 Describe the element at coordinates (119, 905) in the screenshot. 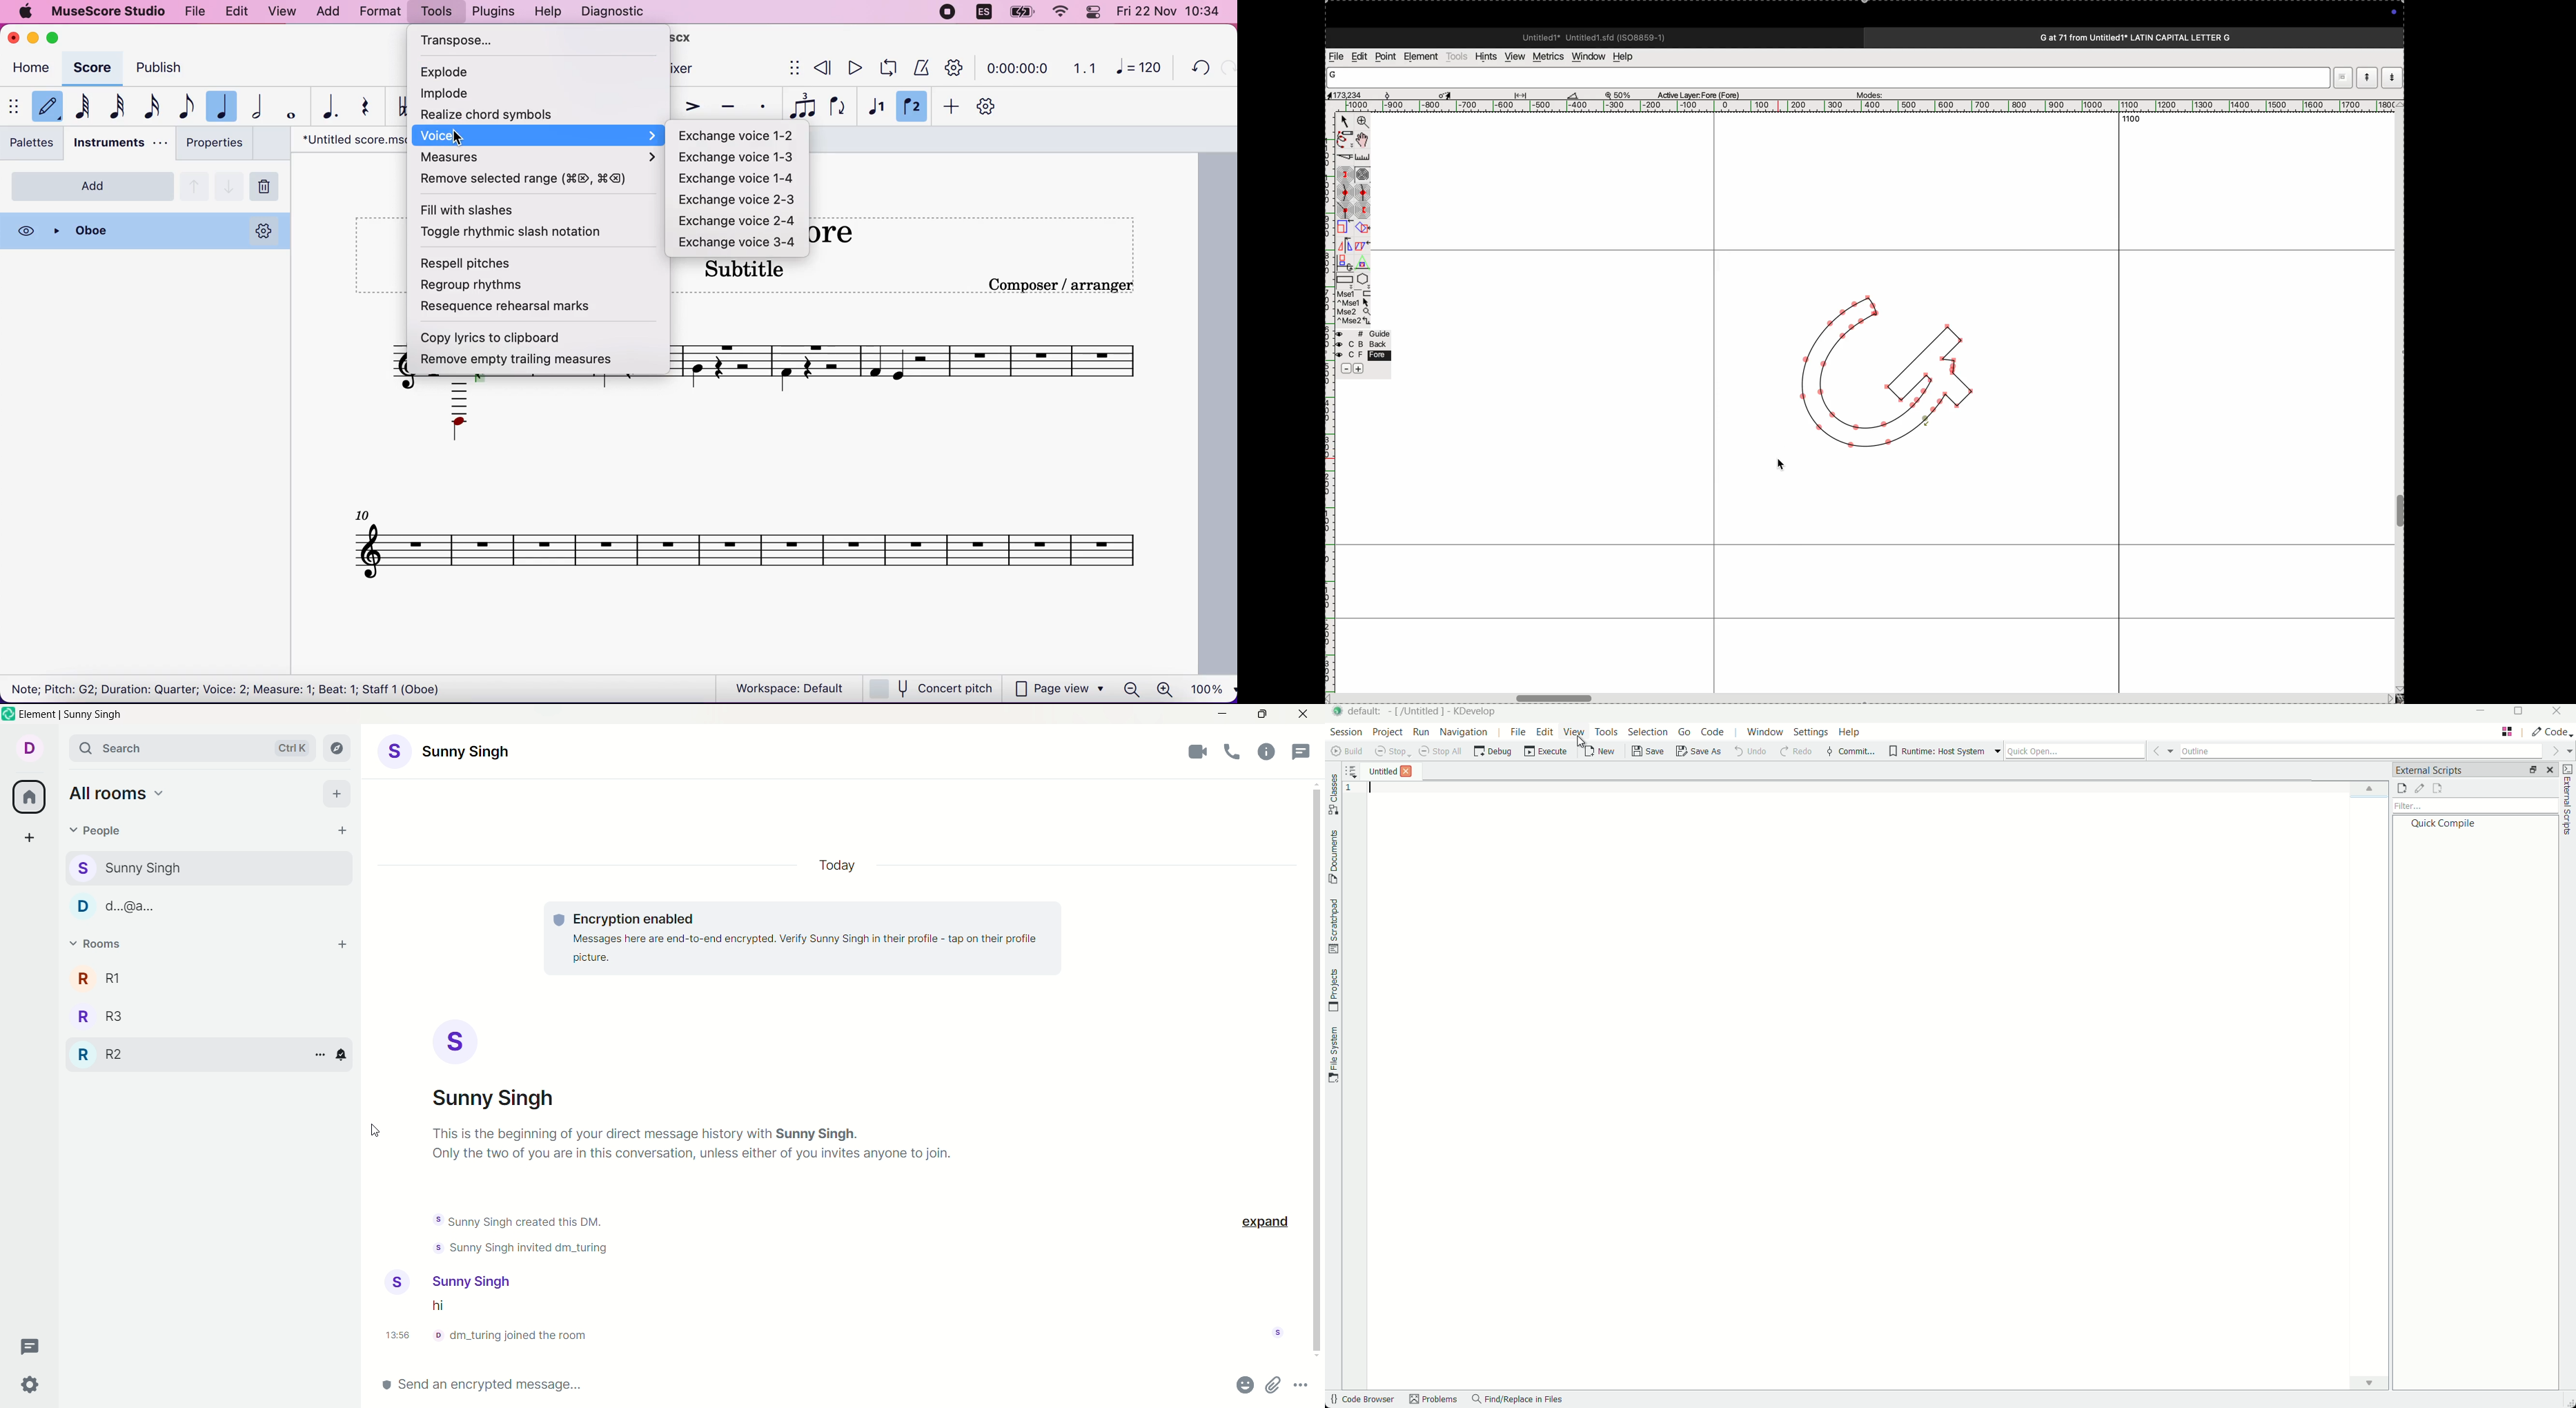

I see `D` at that location.